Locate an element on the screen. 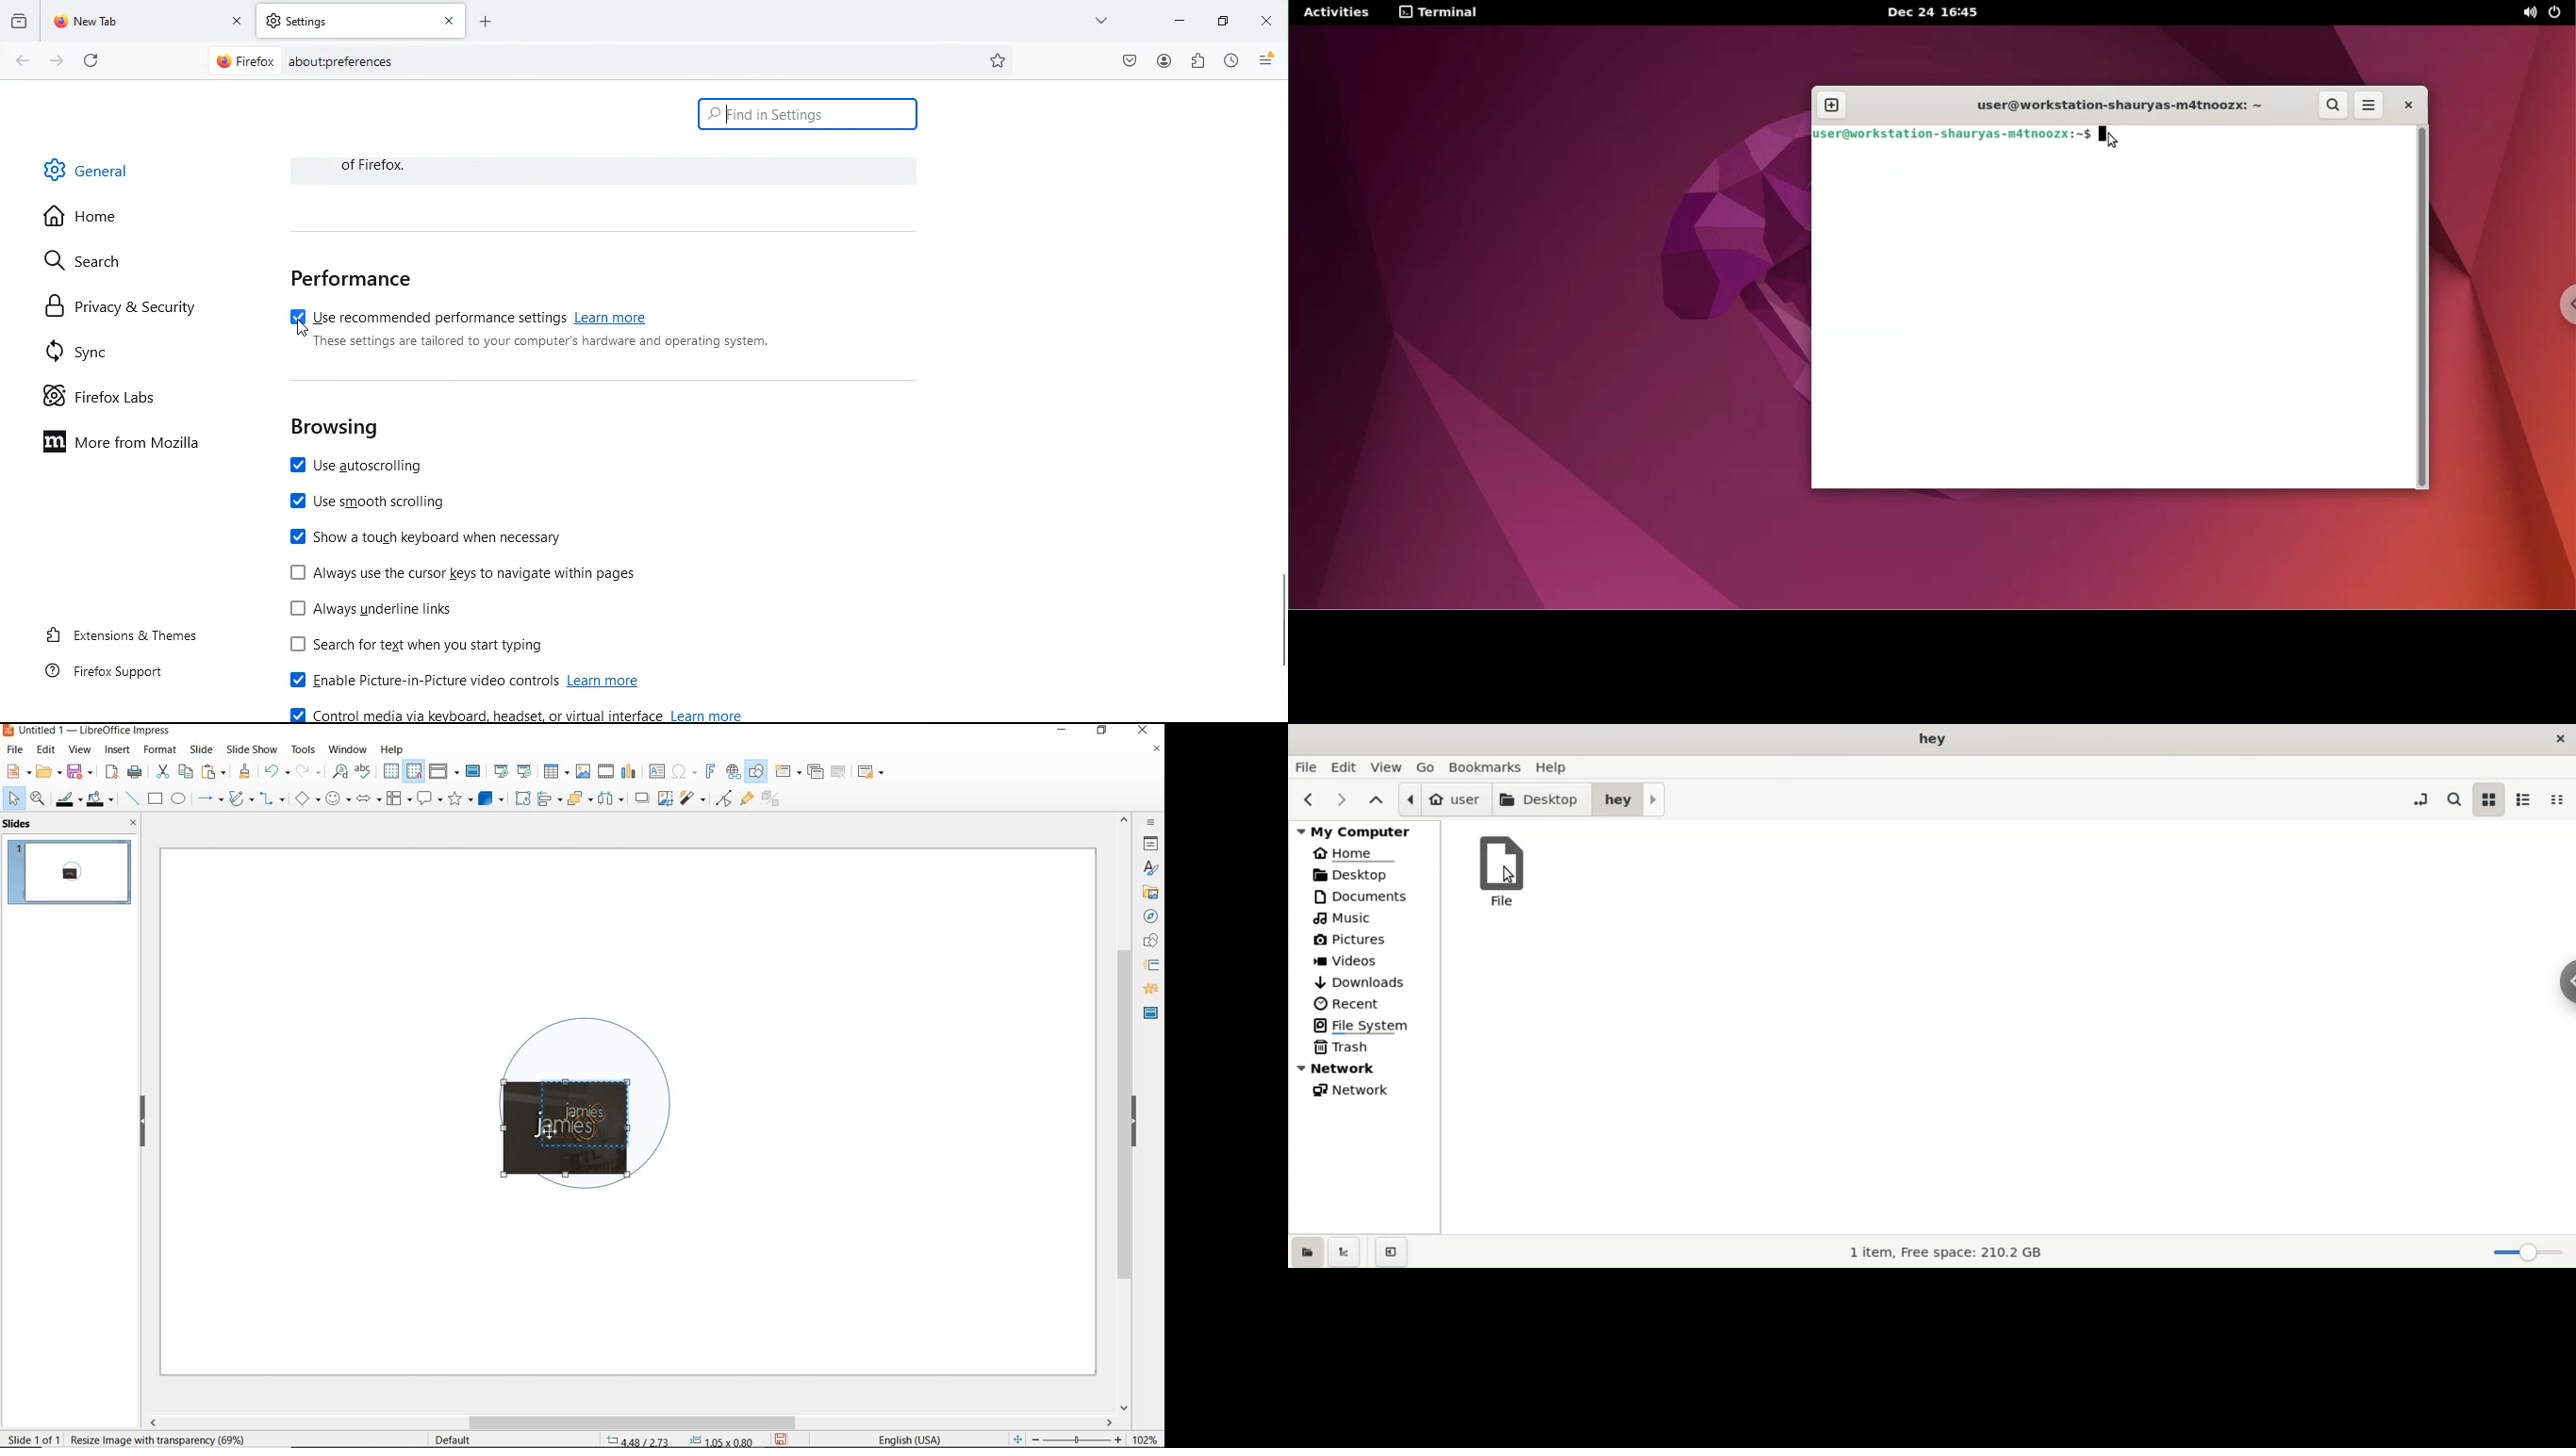  new slide is located at coordinates (788, 772).